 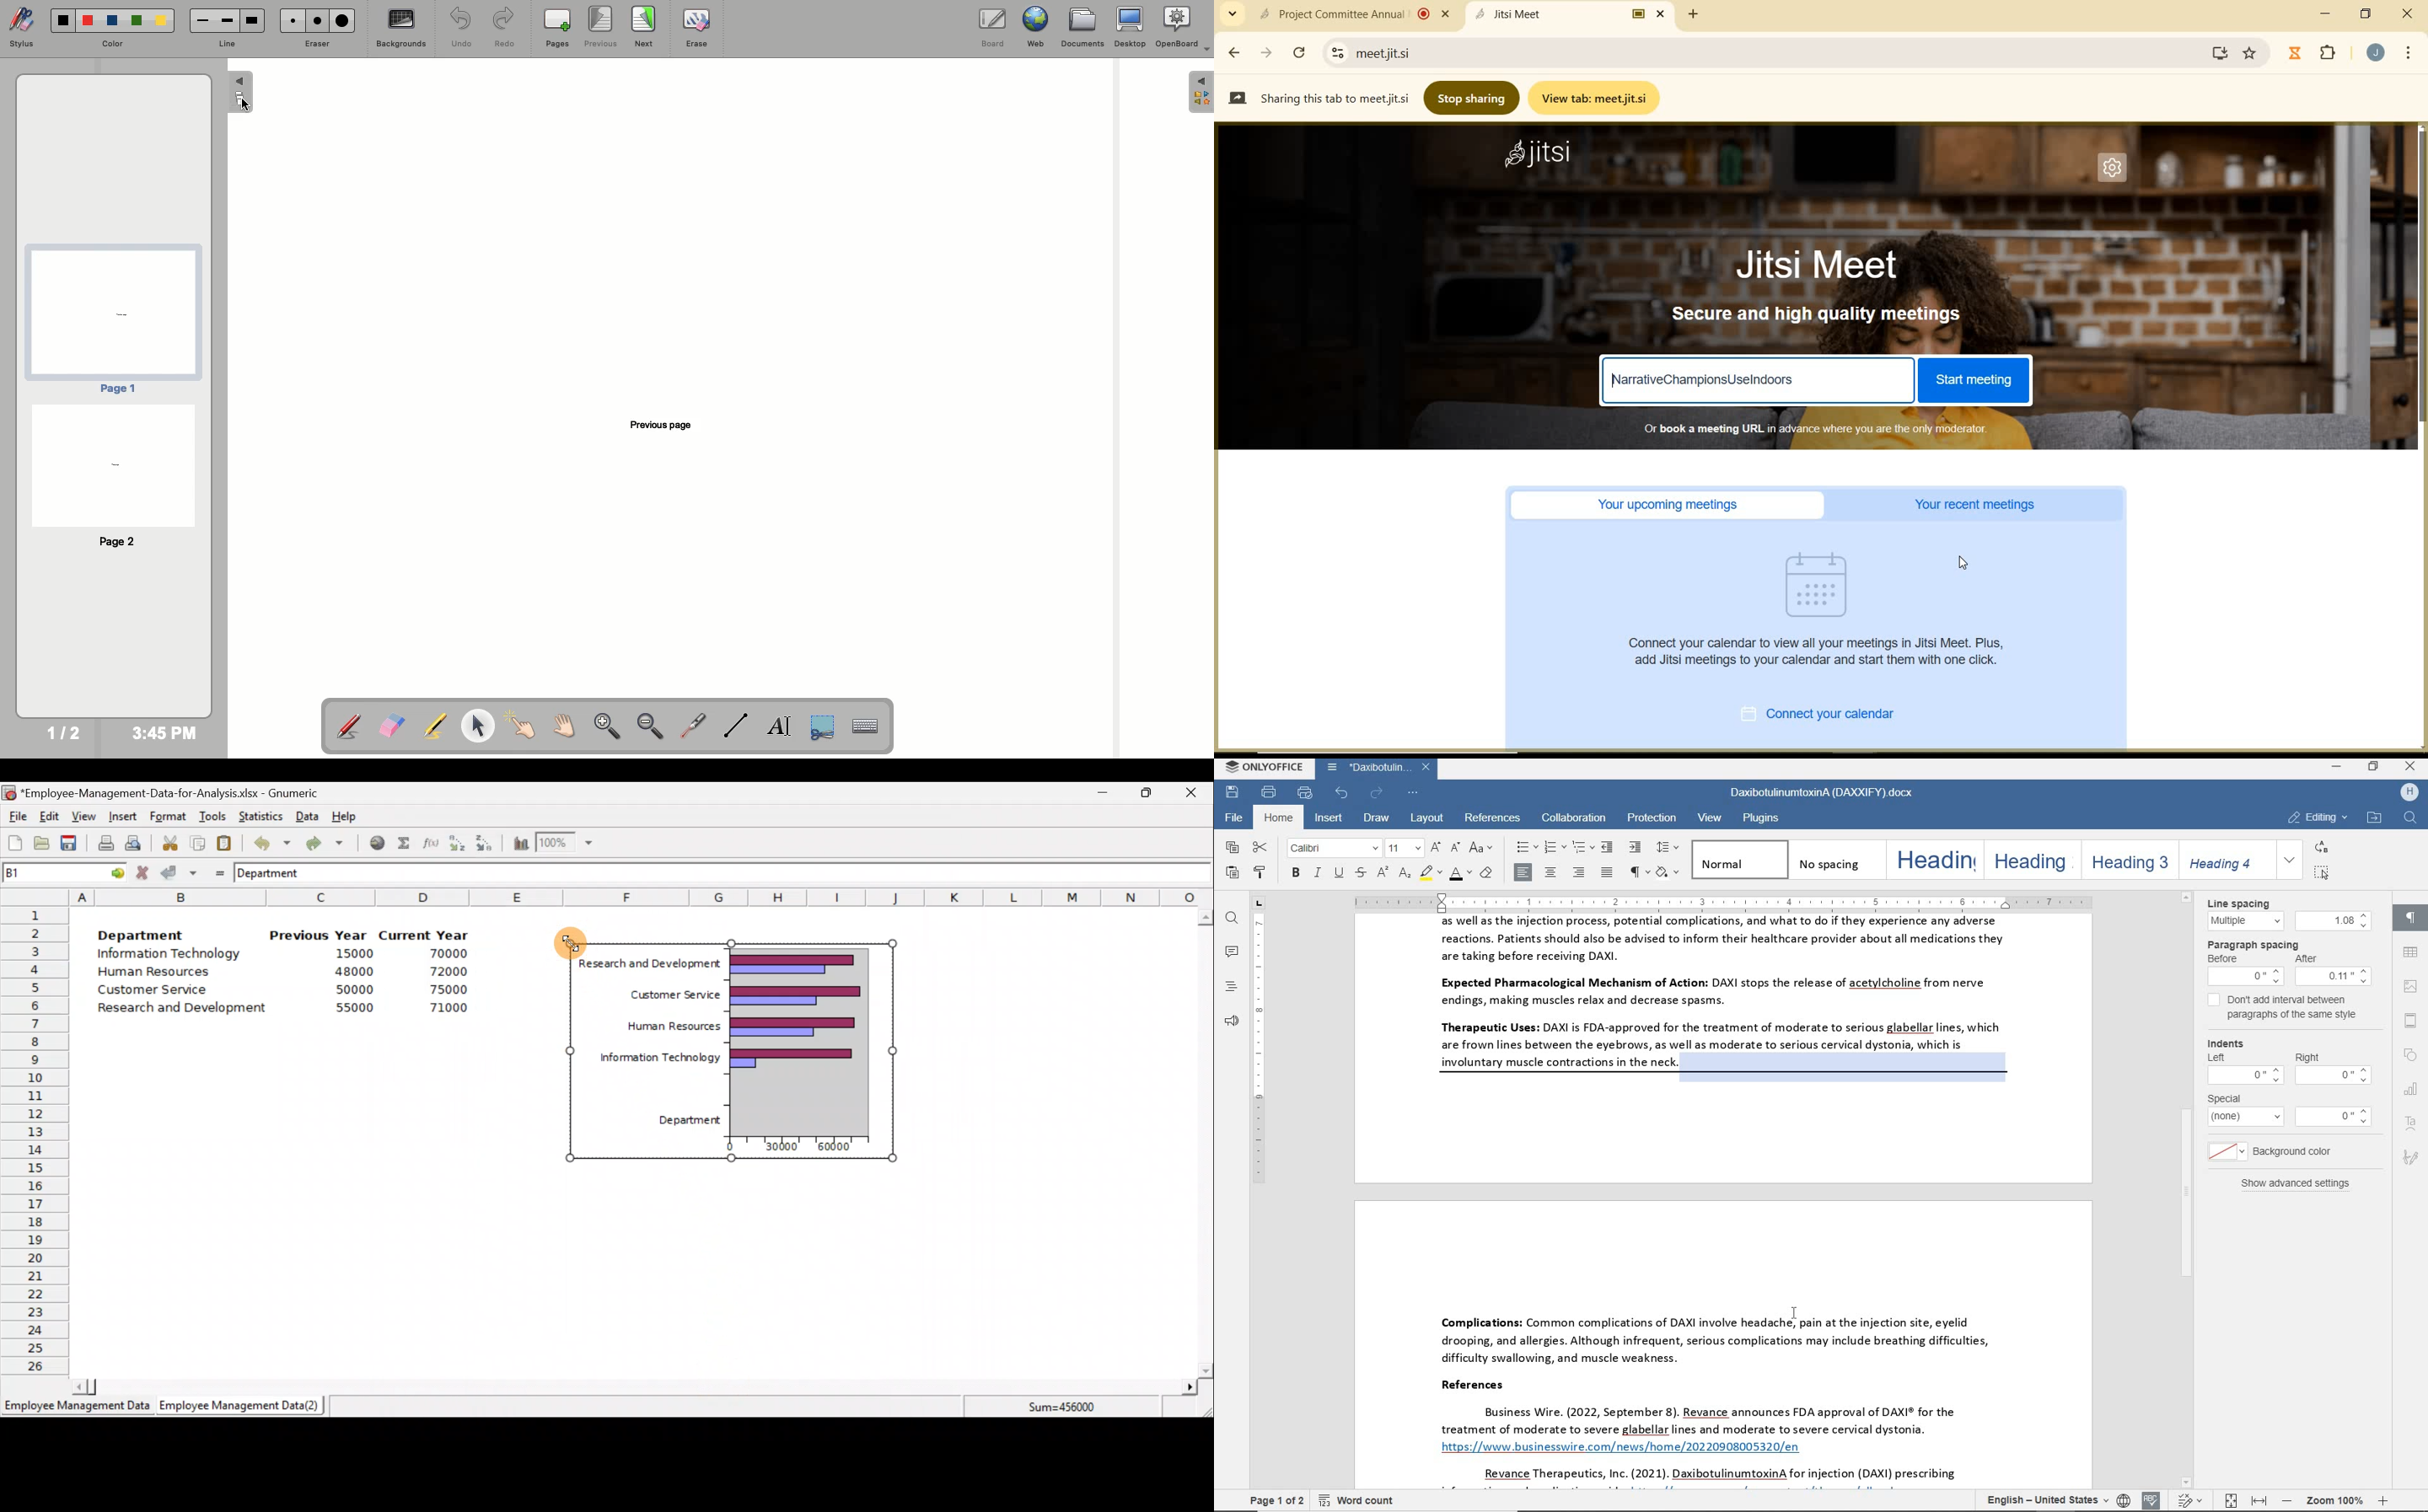 What do you see at coordinates (1729, 1076) in the screenshot?
I see `HORIZONTAL LINE ADDED TO SEPARATE SECTIONS` at bounding box center [1729, 1076].